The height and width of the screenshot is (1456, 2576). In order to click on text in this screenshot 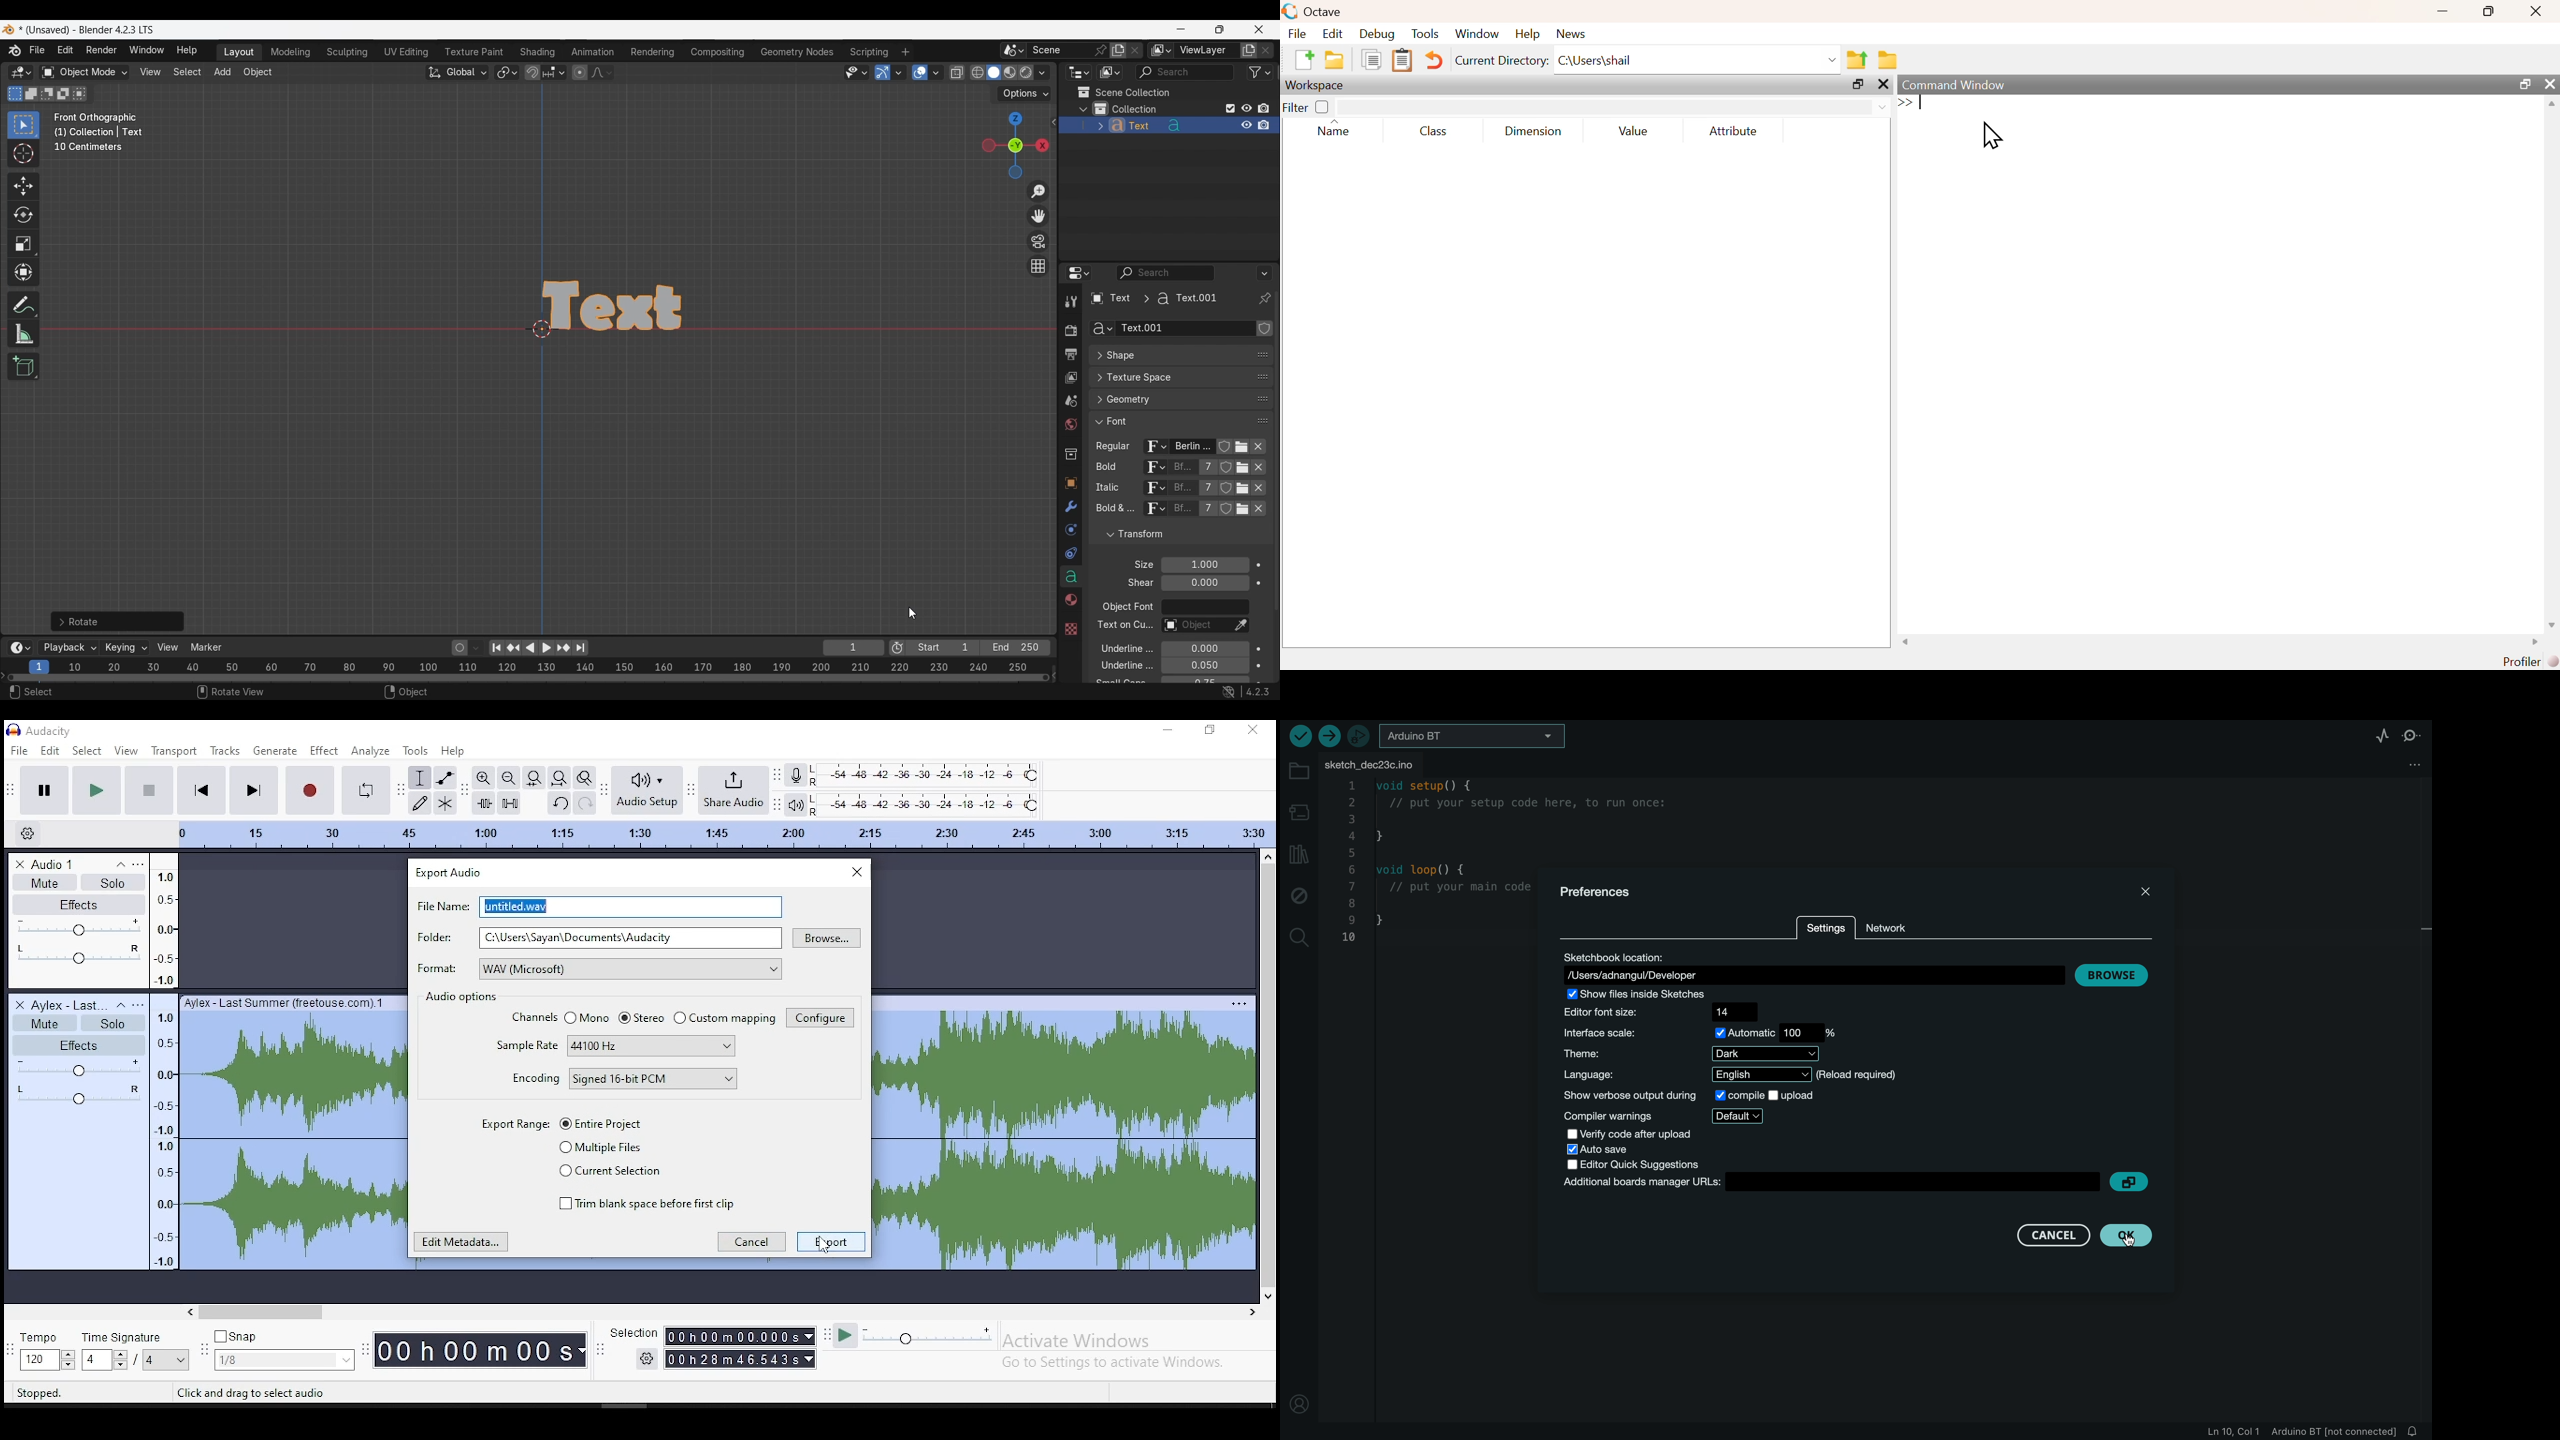, I will do `click(1113, 510)`.